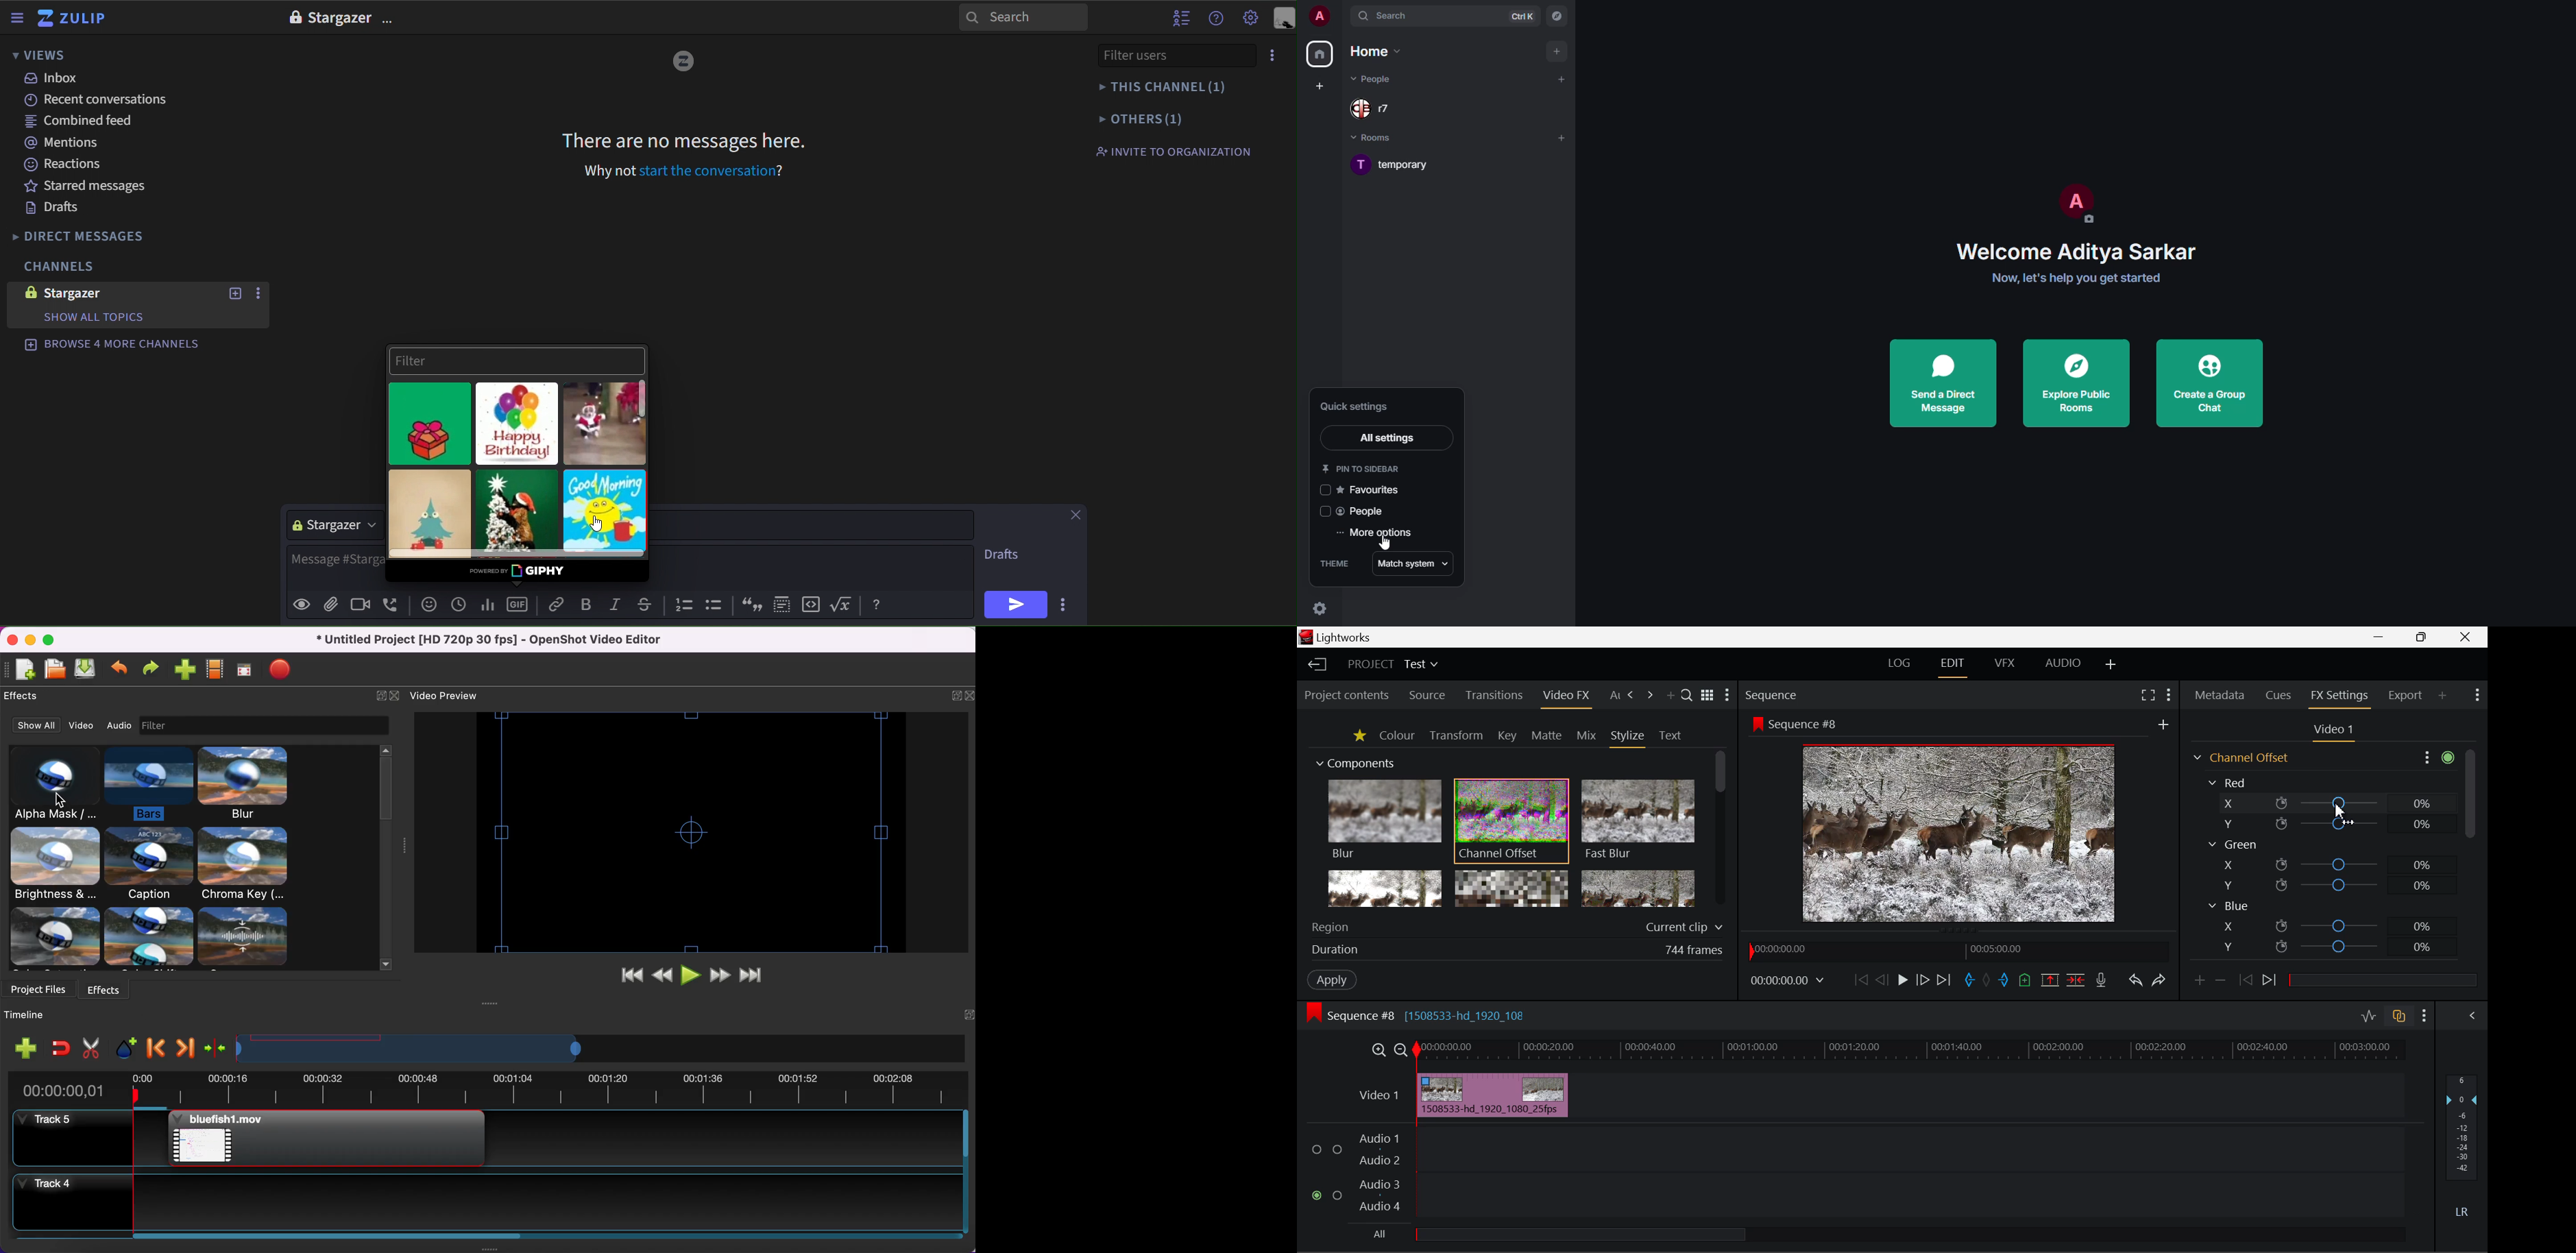  What do you see at coordinates (1354, 761) in the screenshot?
I see `Components Section` at bounding box center [1354, 761].